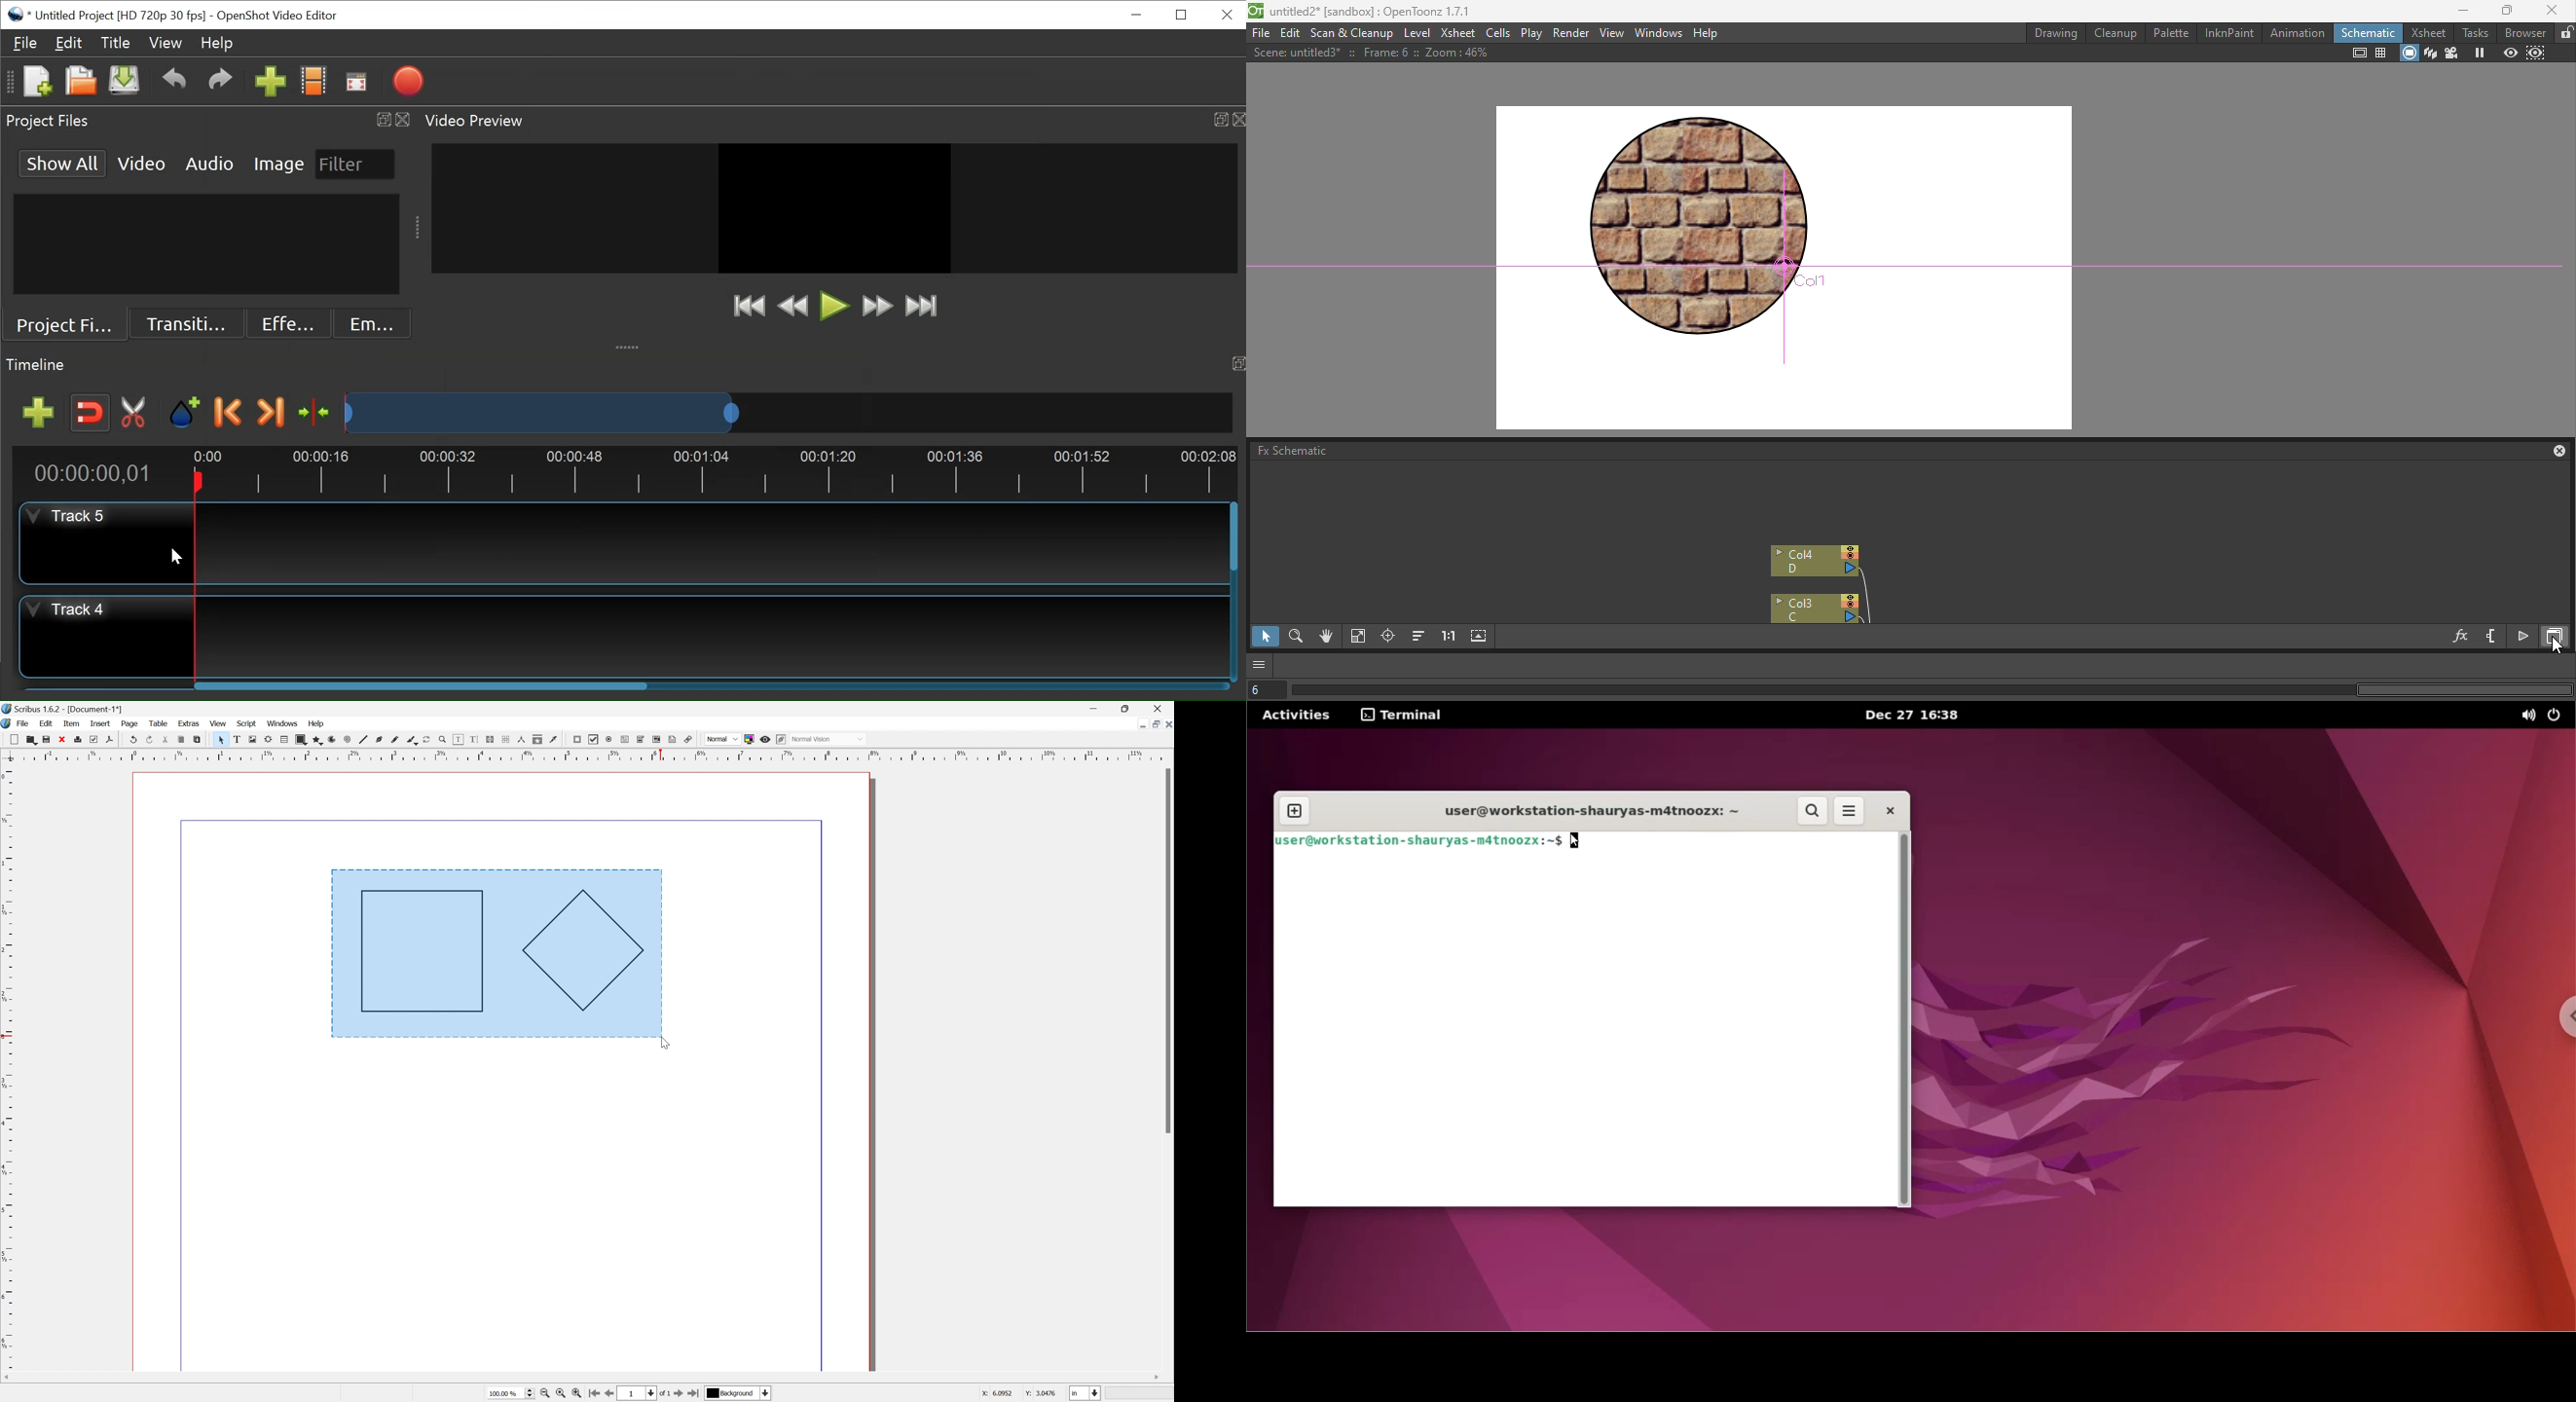 The height and width of the screenshot is (1428, 2576). Describe the element at coordinates (7, 1066) in the screenshot. I see `Ruler` at that location.